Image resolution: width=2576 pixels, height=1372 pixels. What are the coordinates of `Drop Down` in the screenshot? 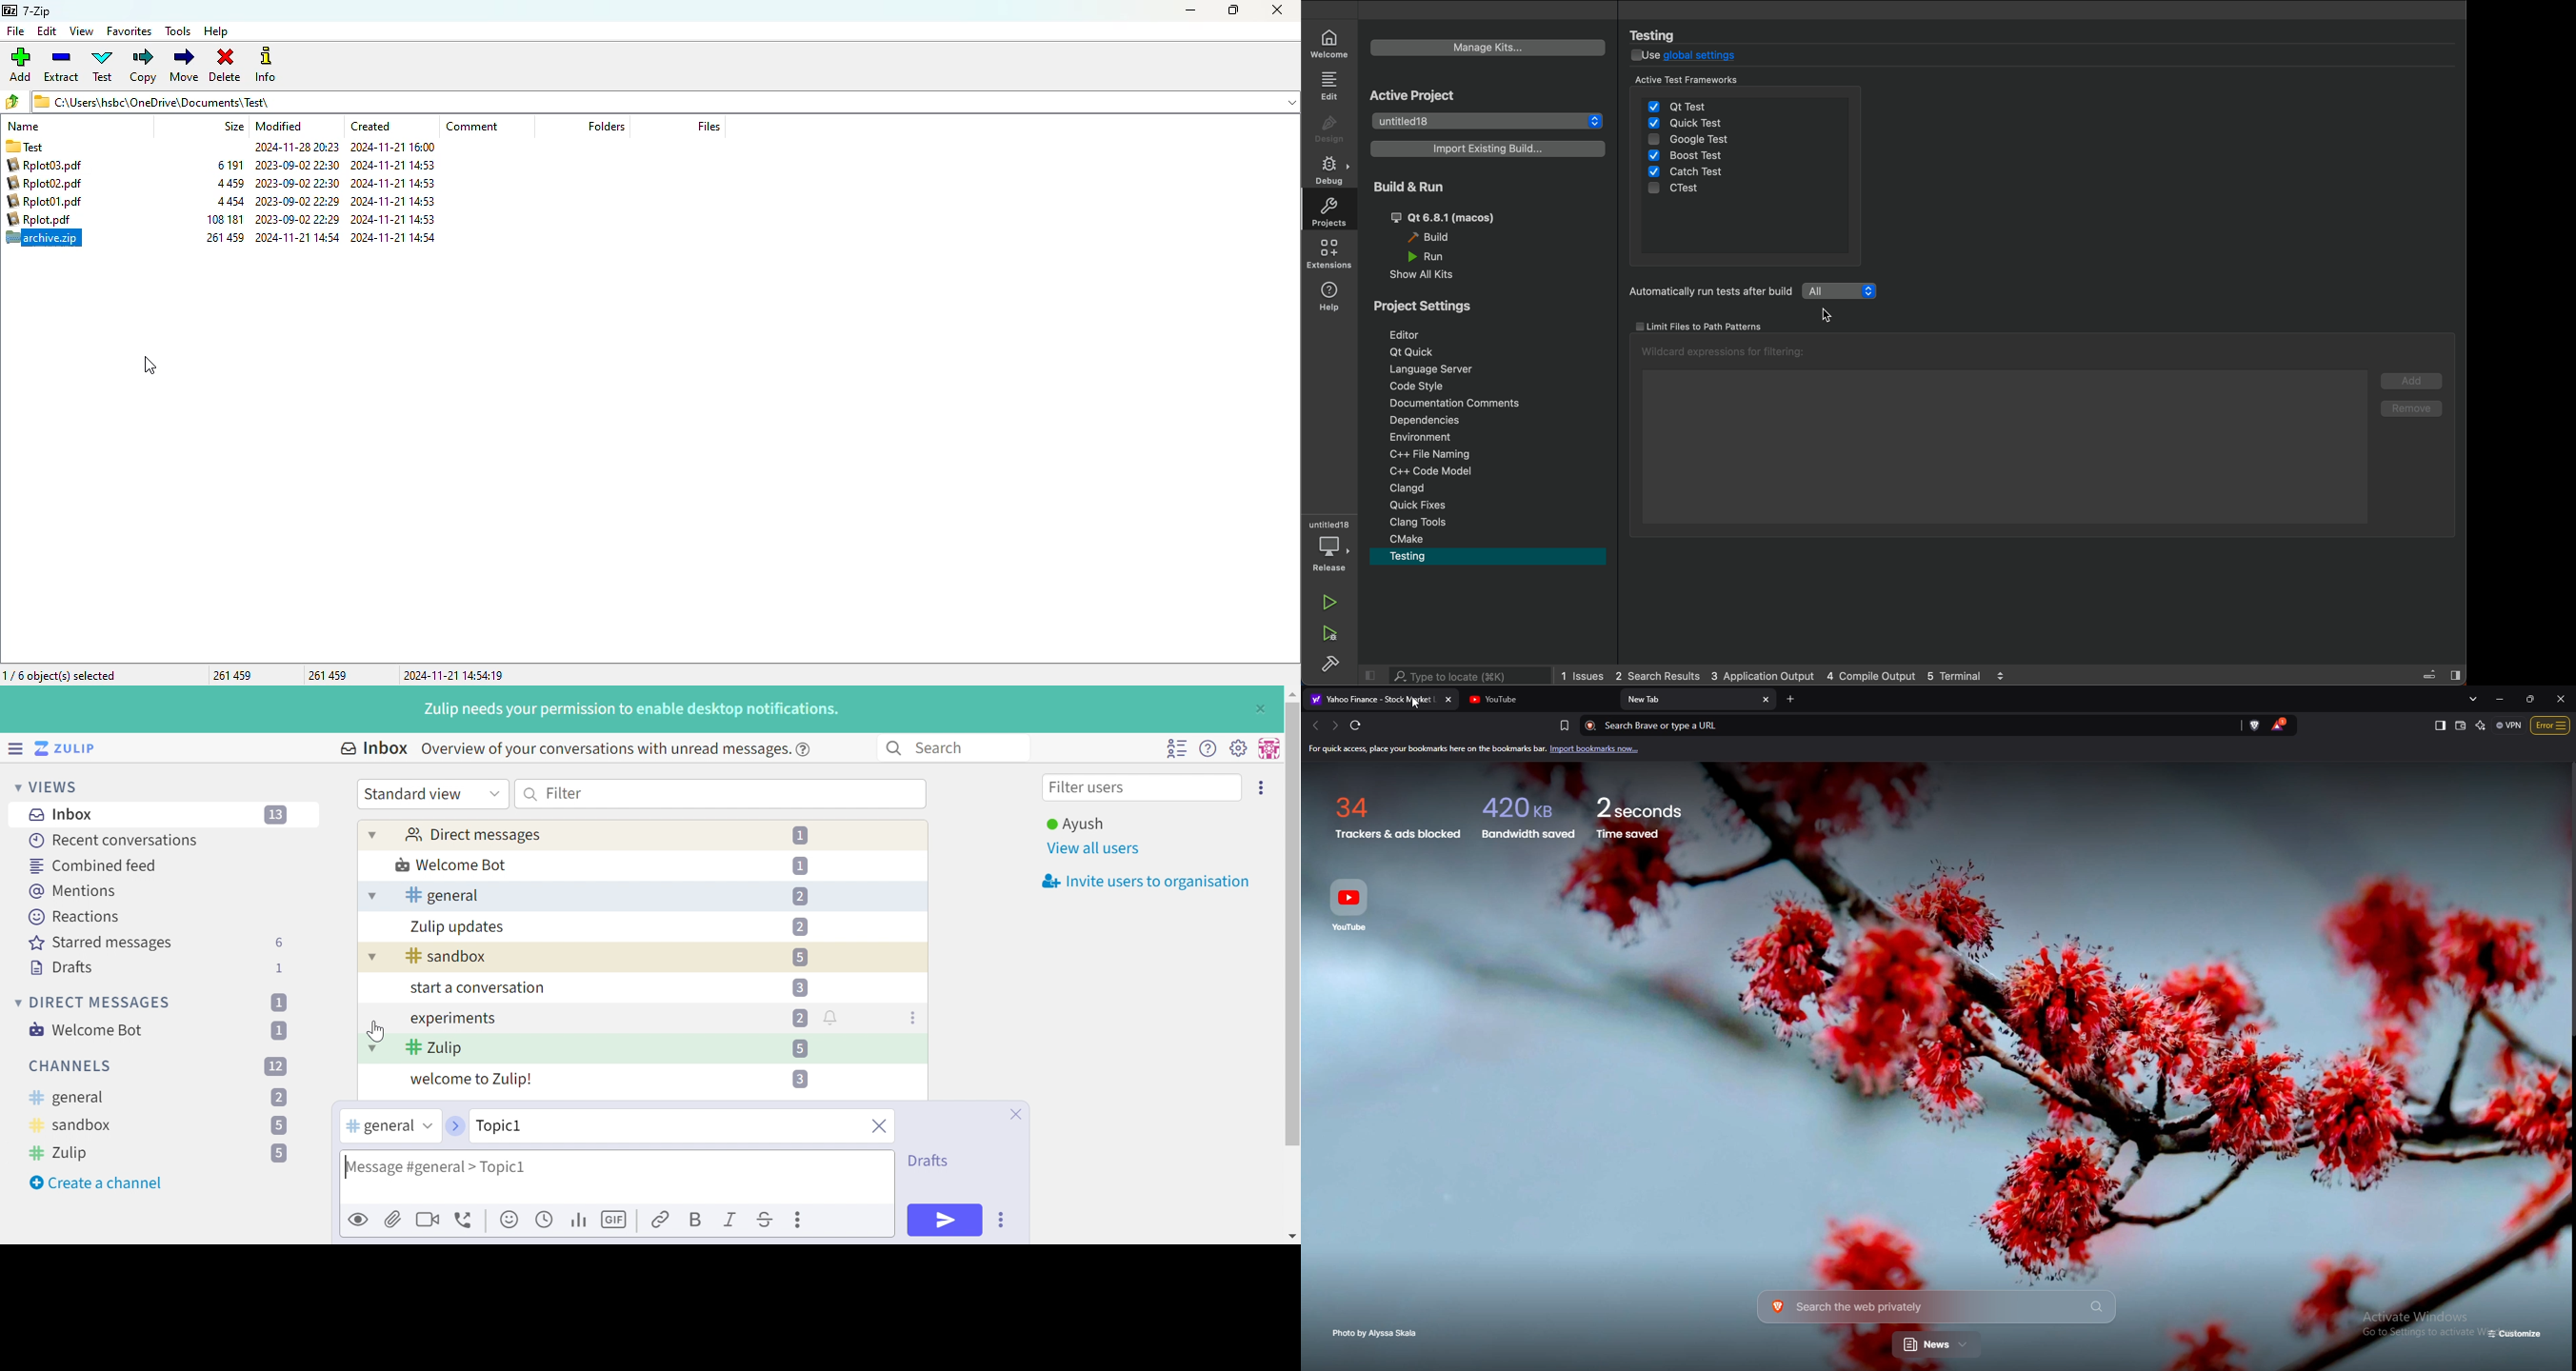 It's located at (16, 1003).